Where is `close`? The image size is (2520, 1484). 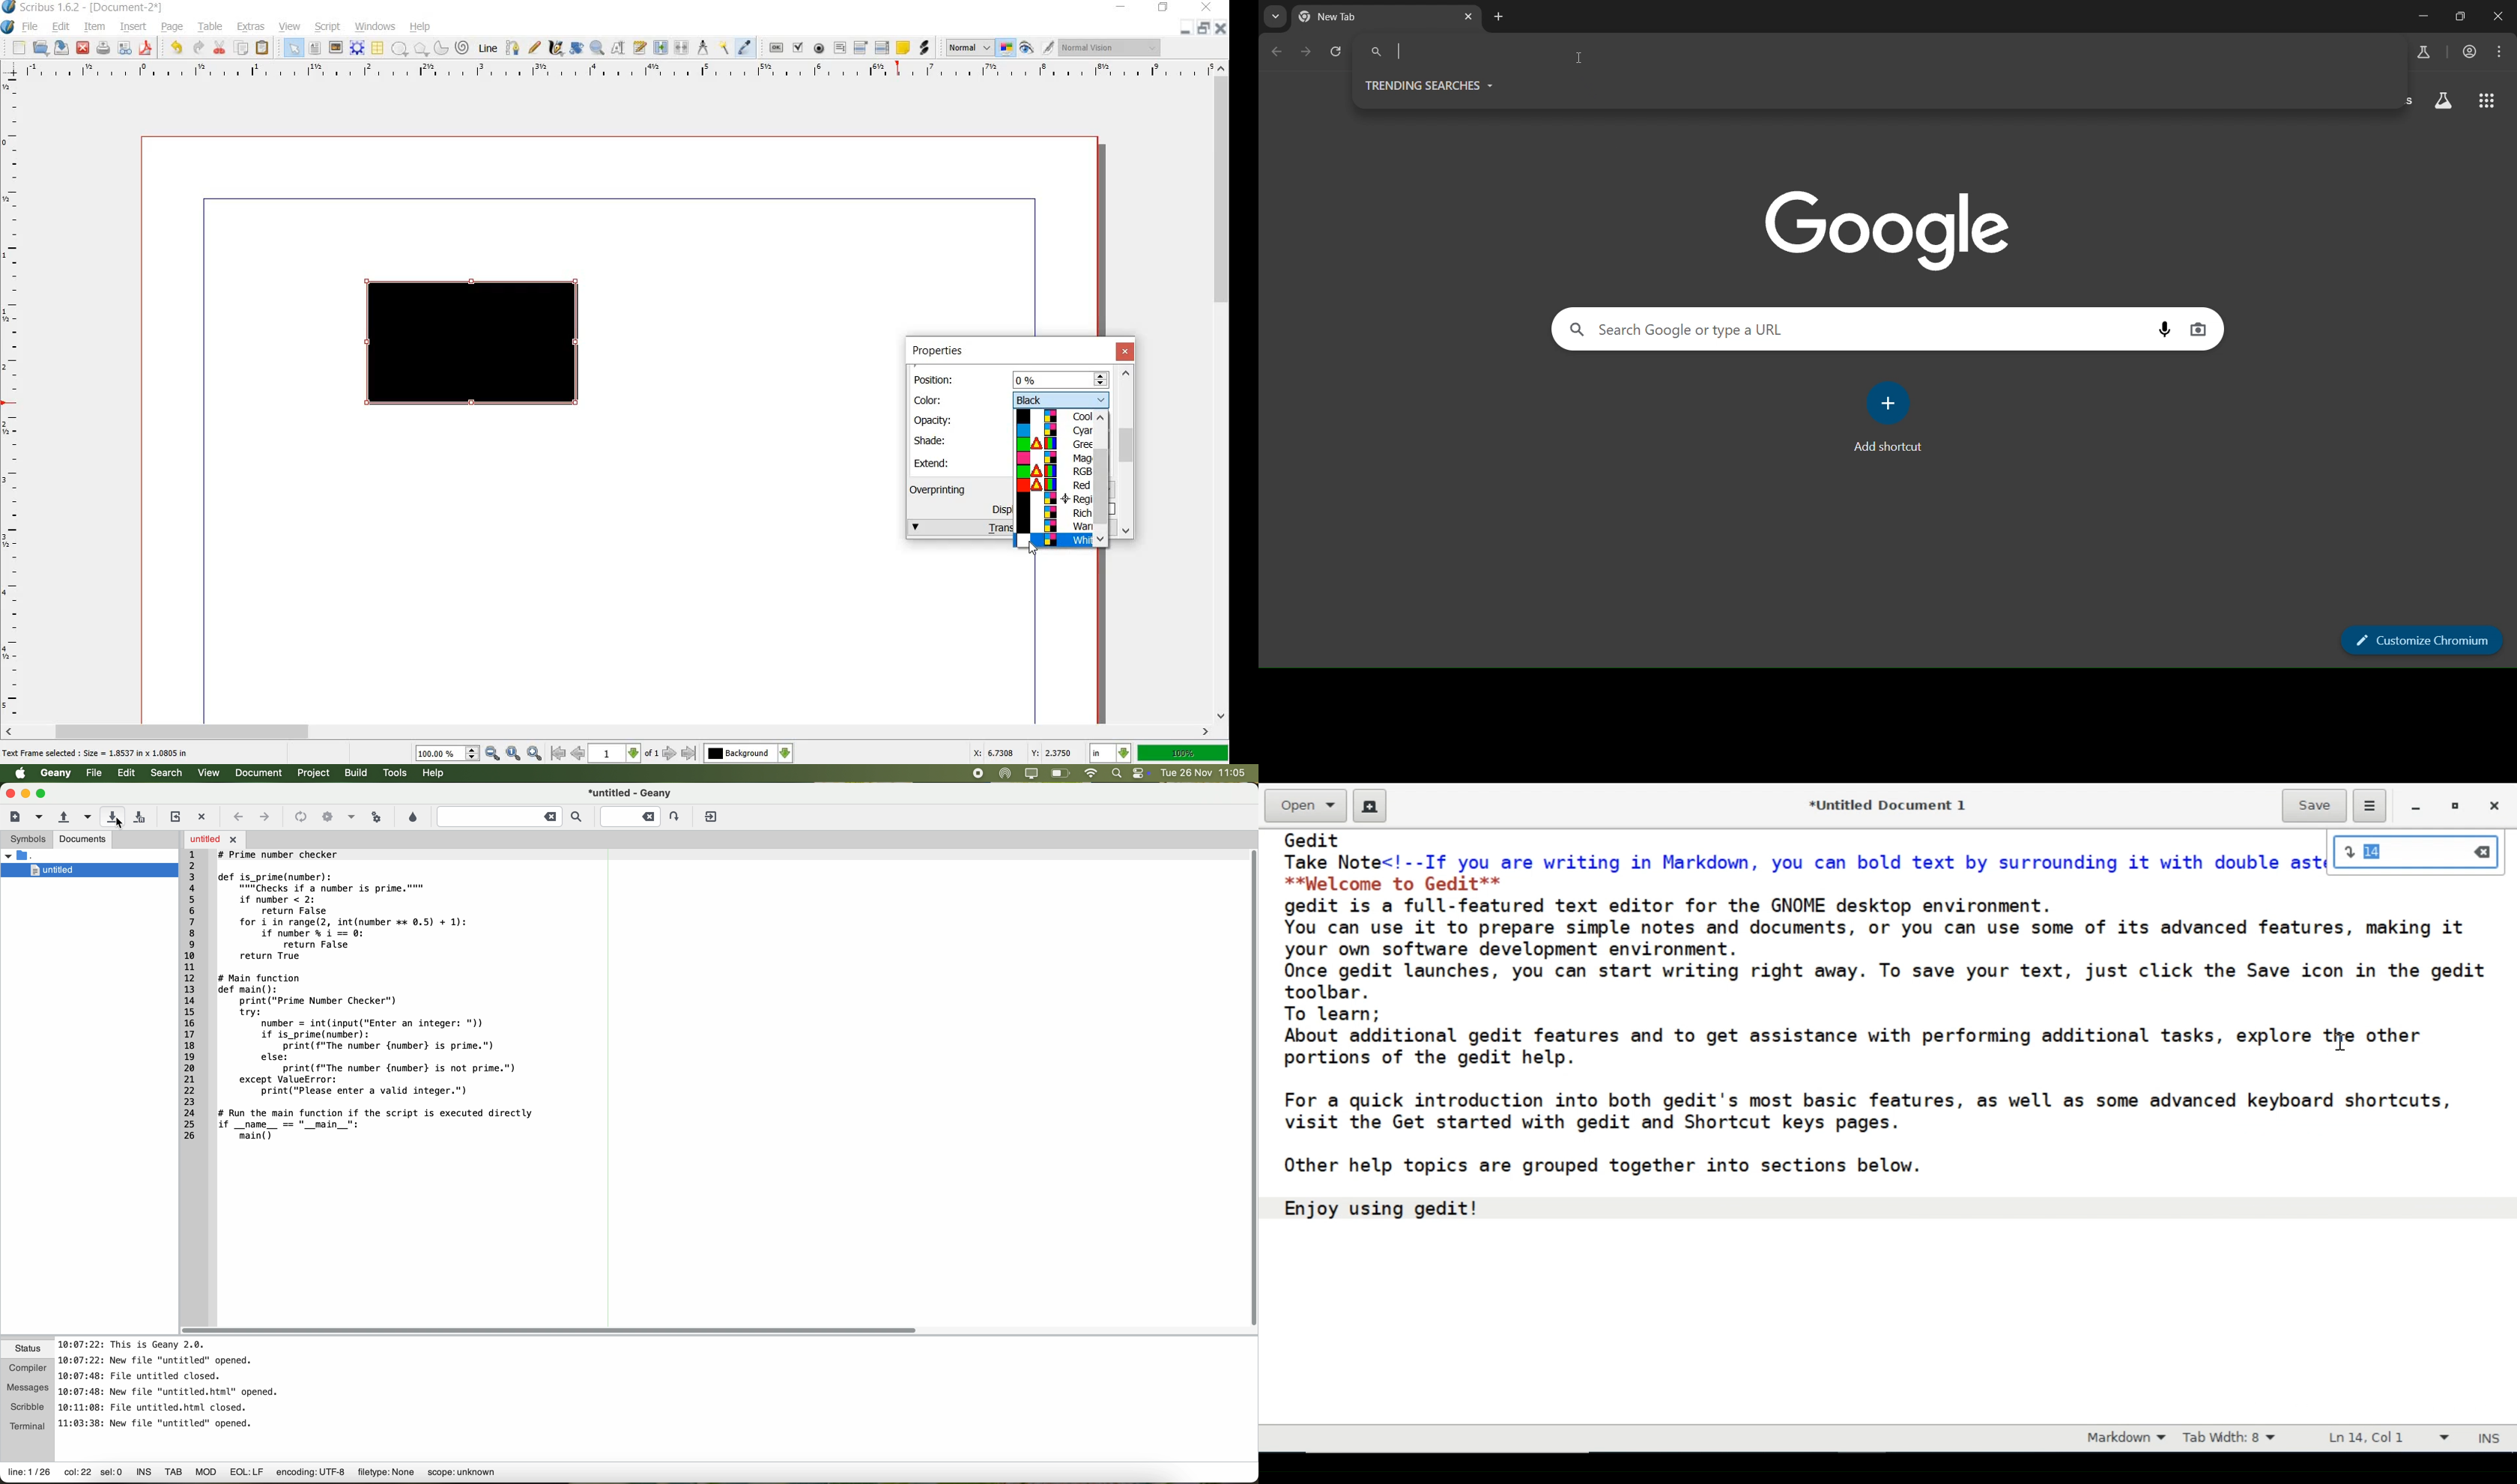 close is located at coordinates (1209, 7).